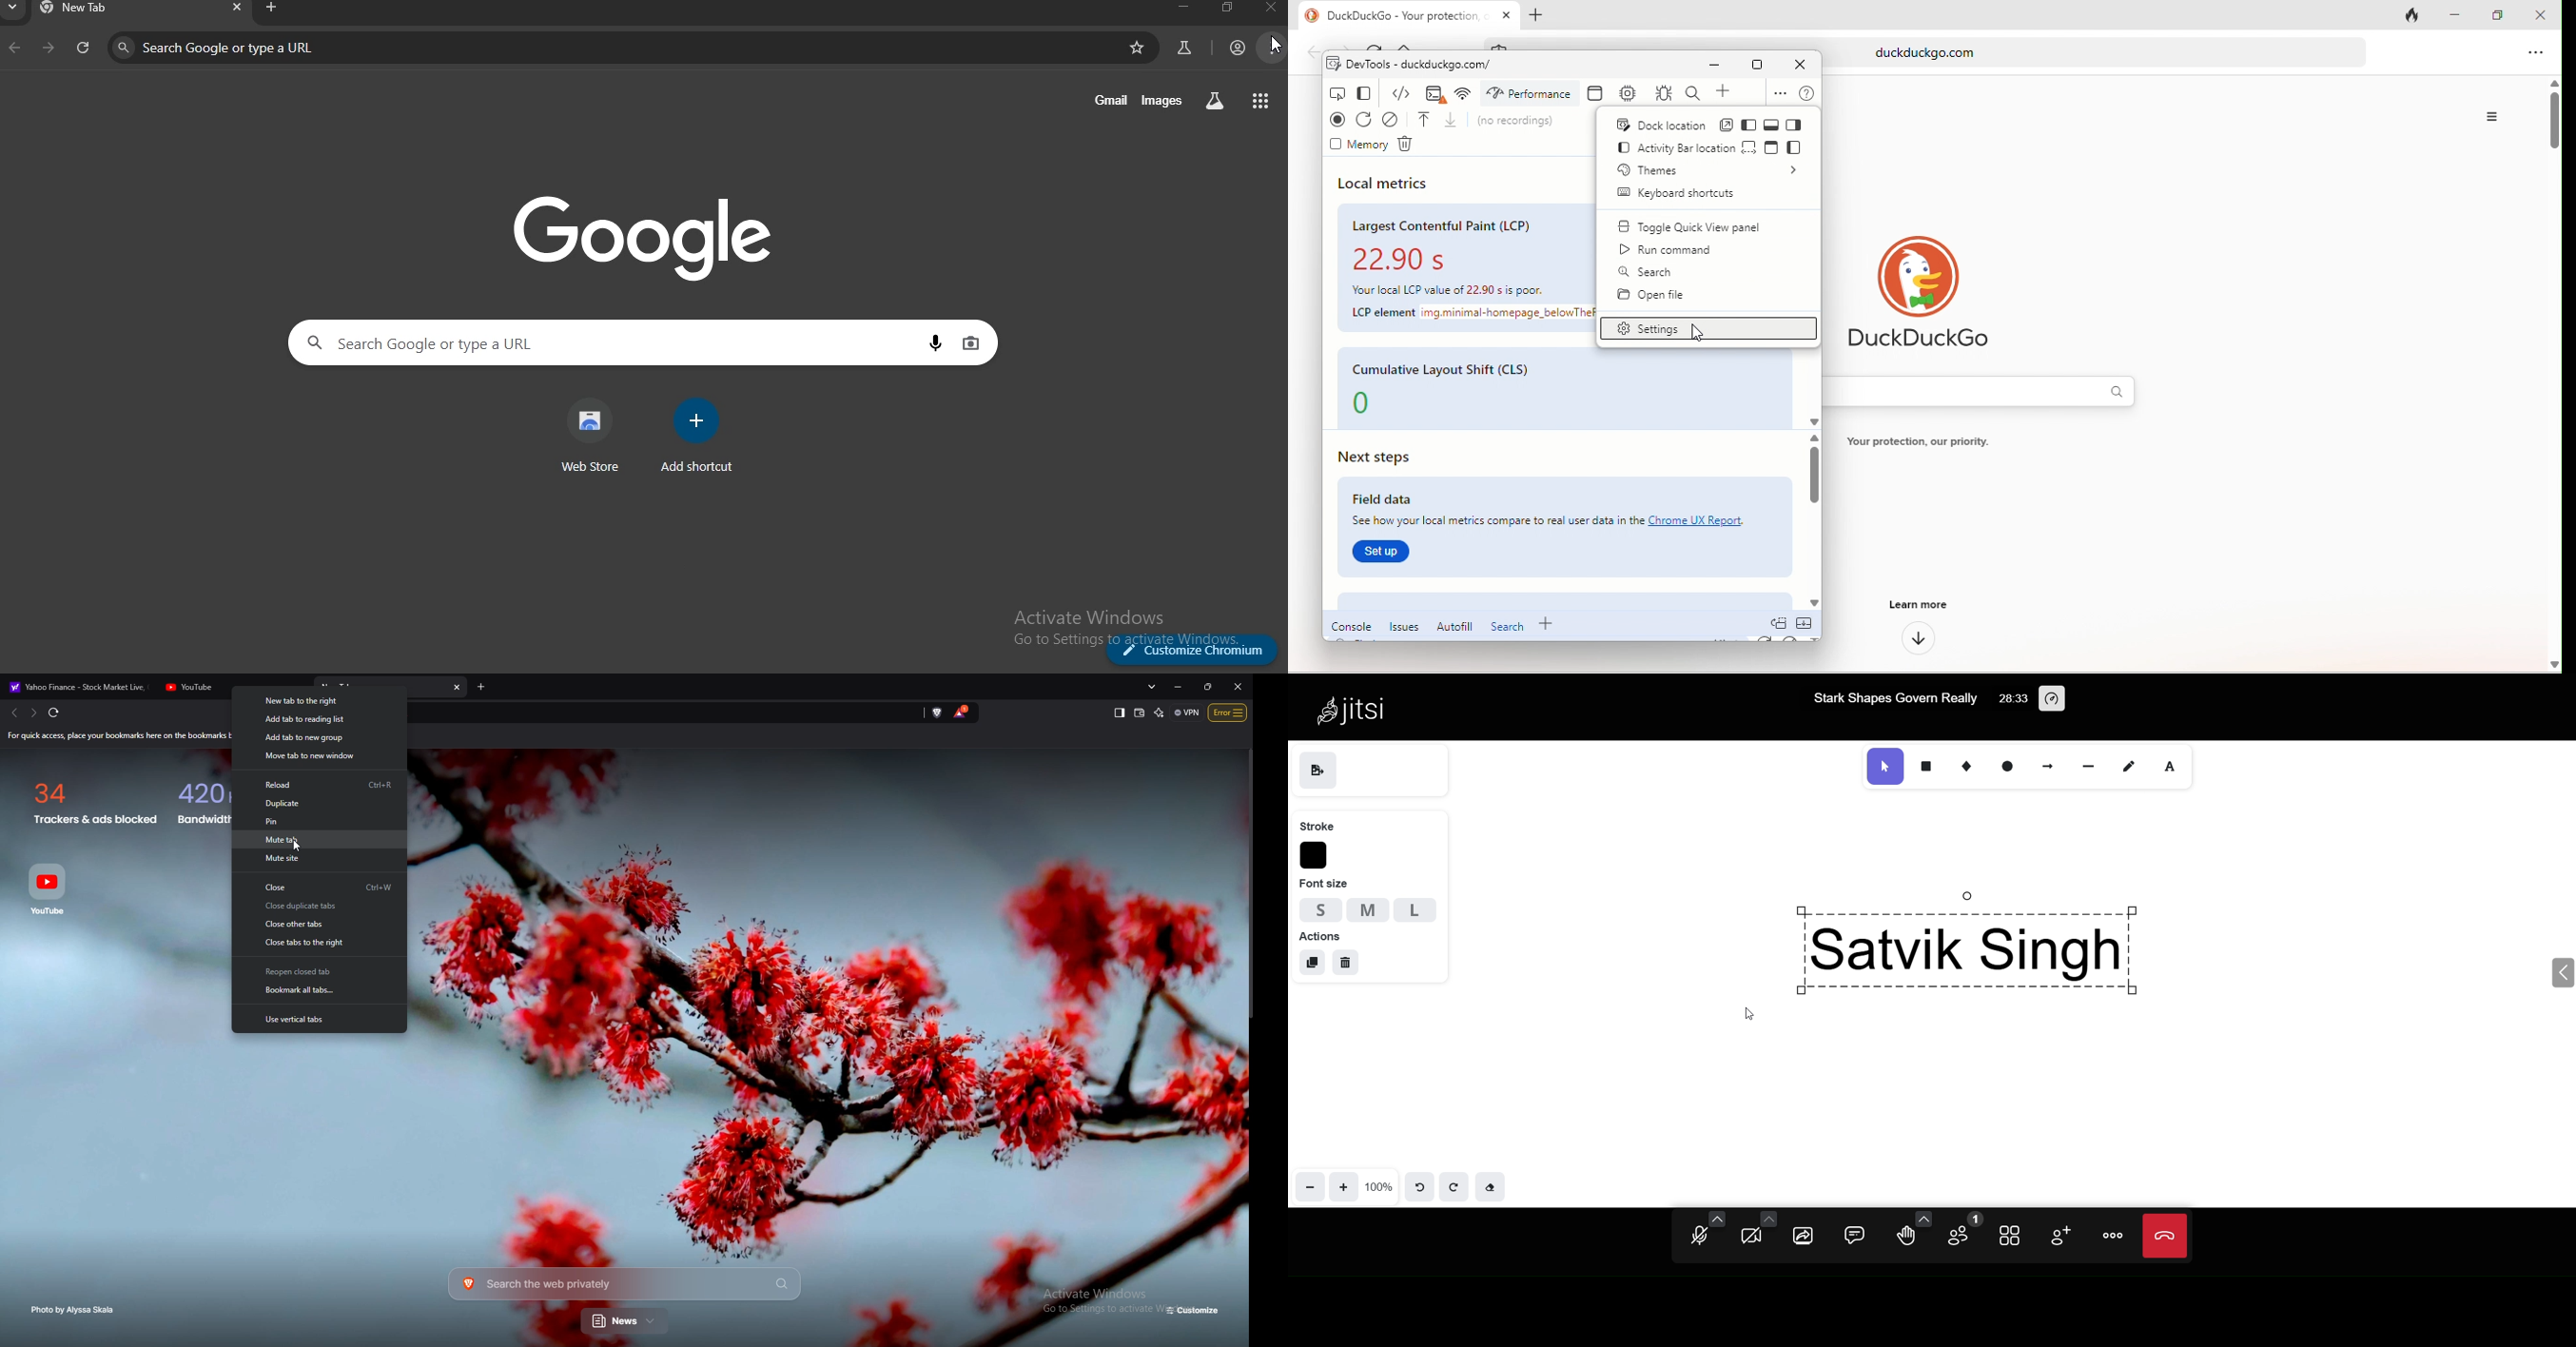 This screenshot has width=2576, height=1372. I want to click on 100%, so click(1379, 1187).